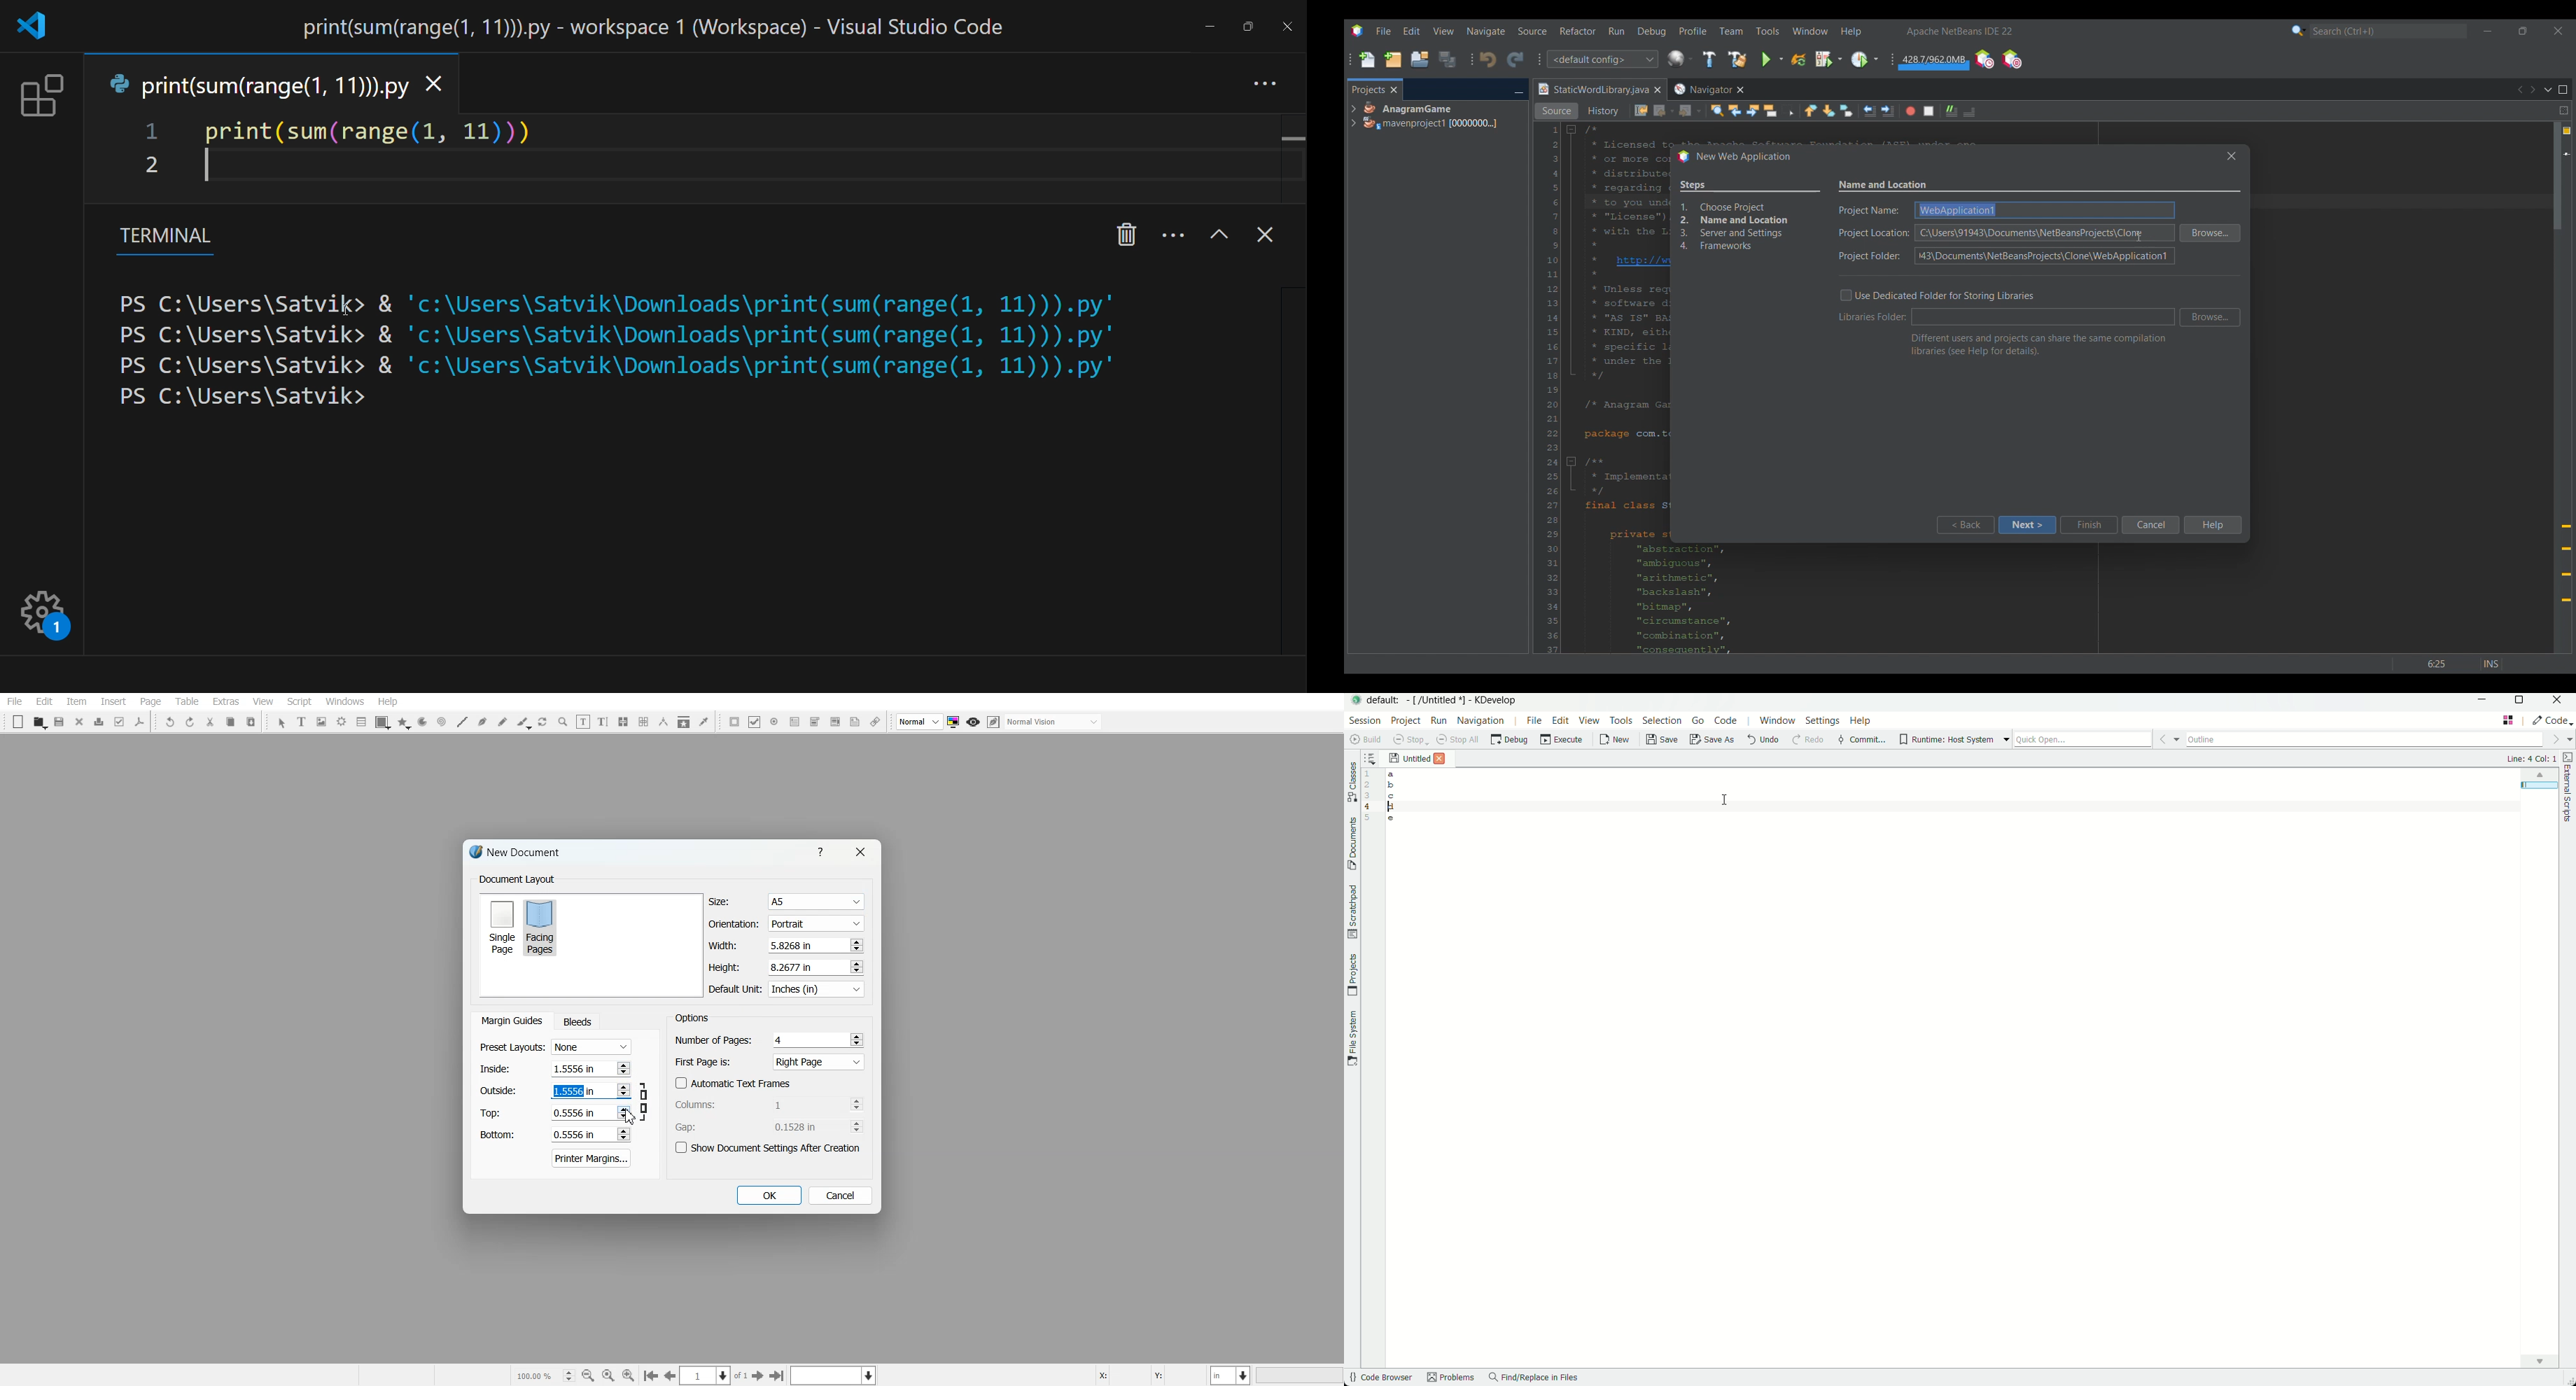 This screenshot has height=1400, width=2576. What do you see at coordinates (592, 1158) in the screenshot?
I see `Printer Margins` at bounding box center [592, 1158].